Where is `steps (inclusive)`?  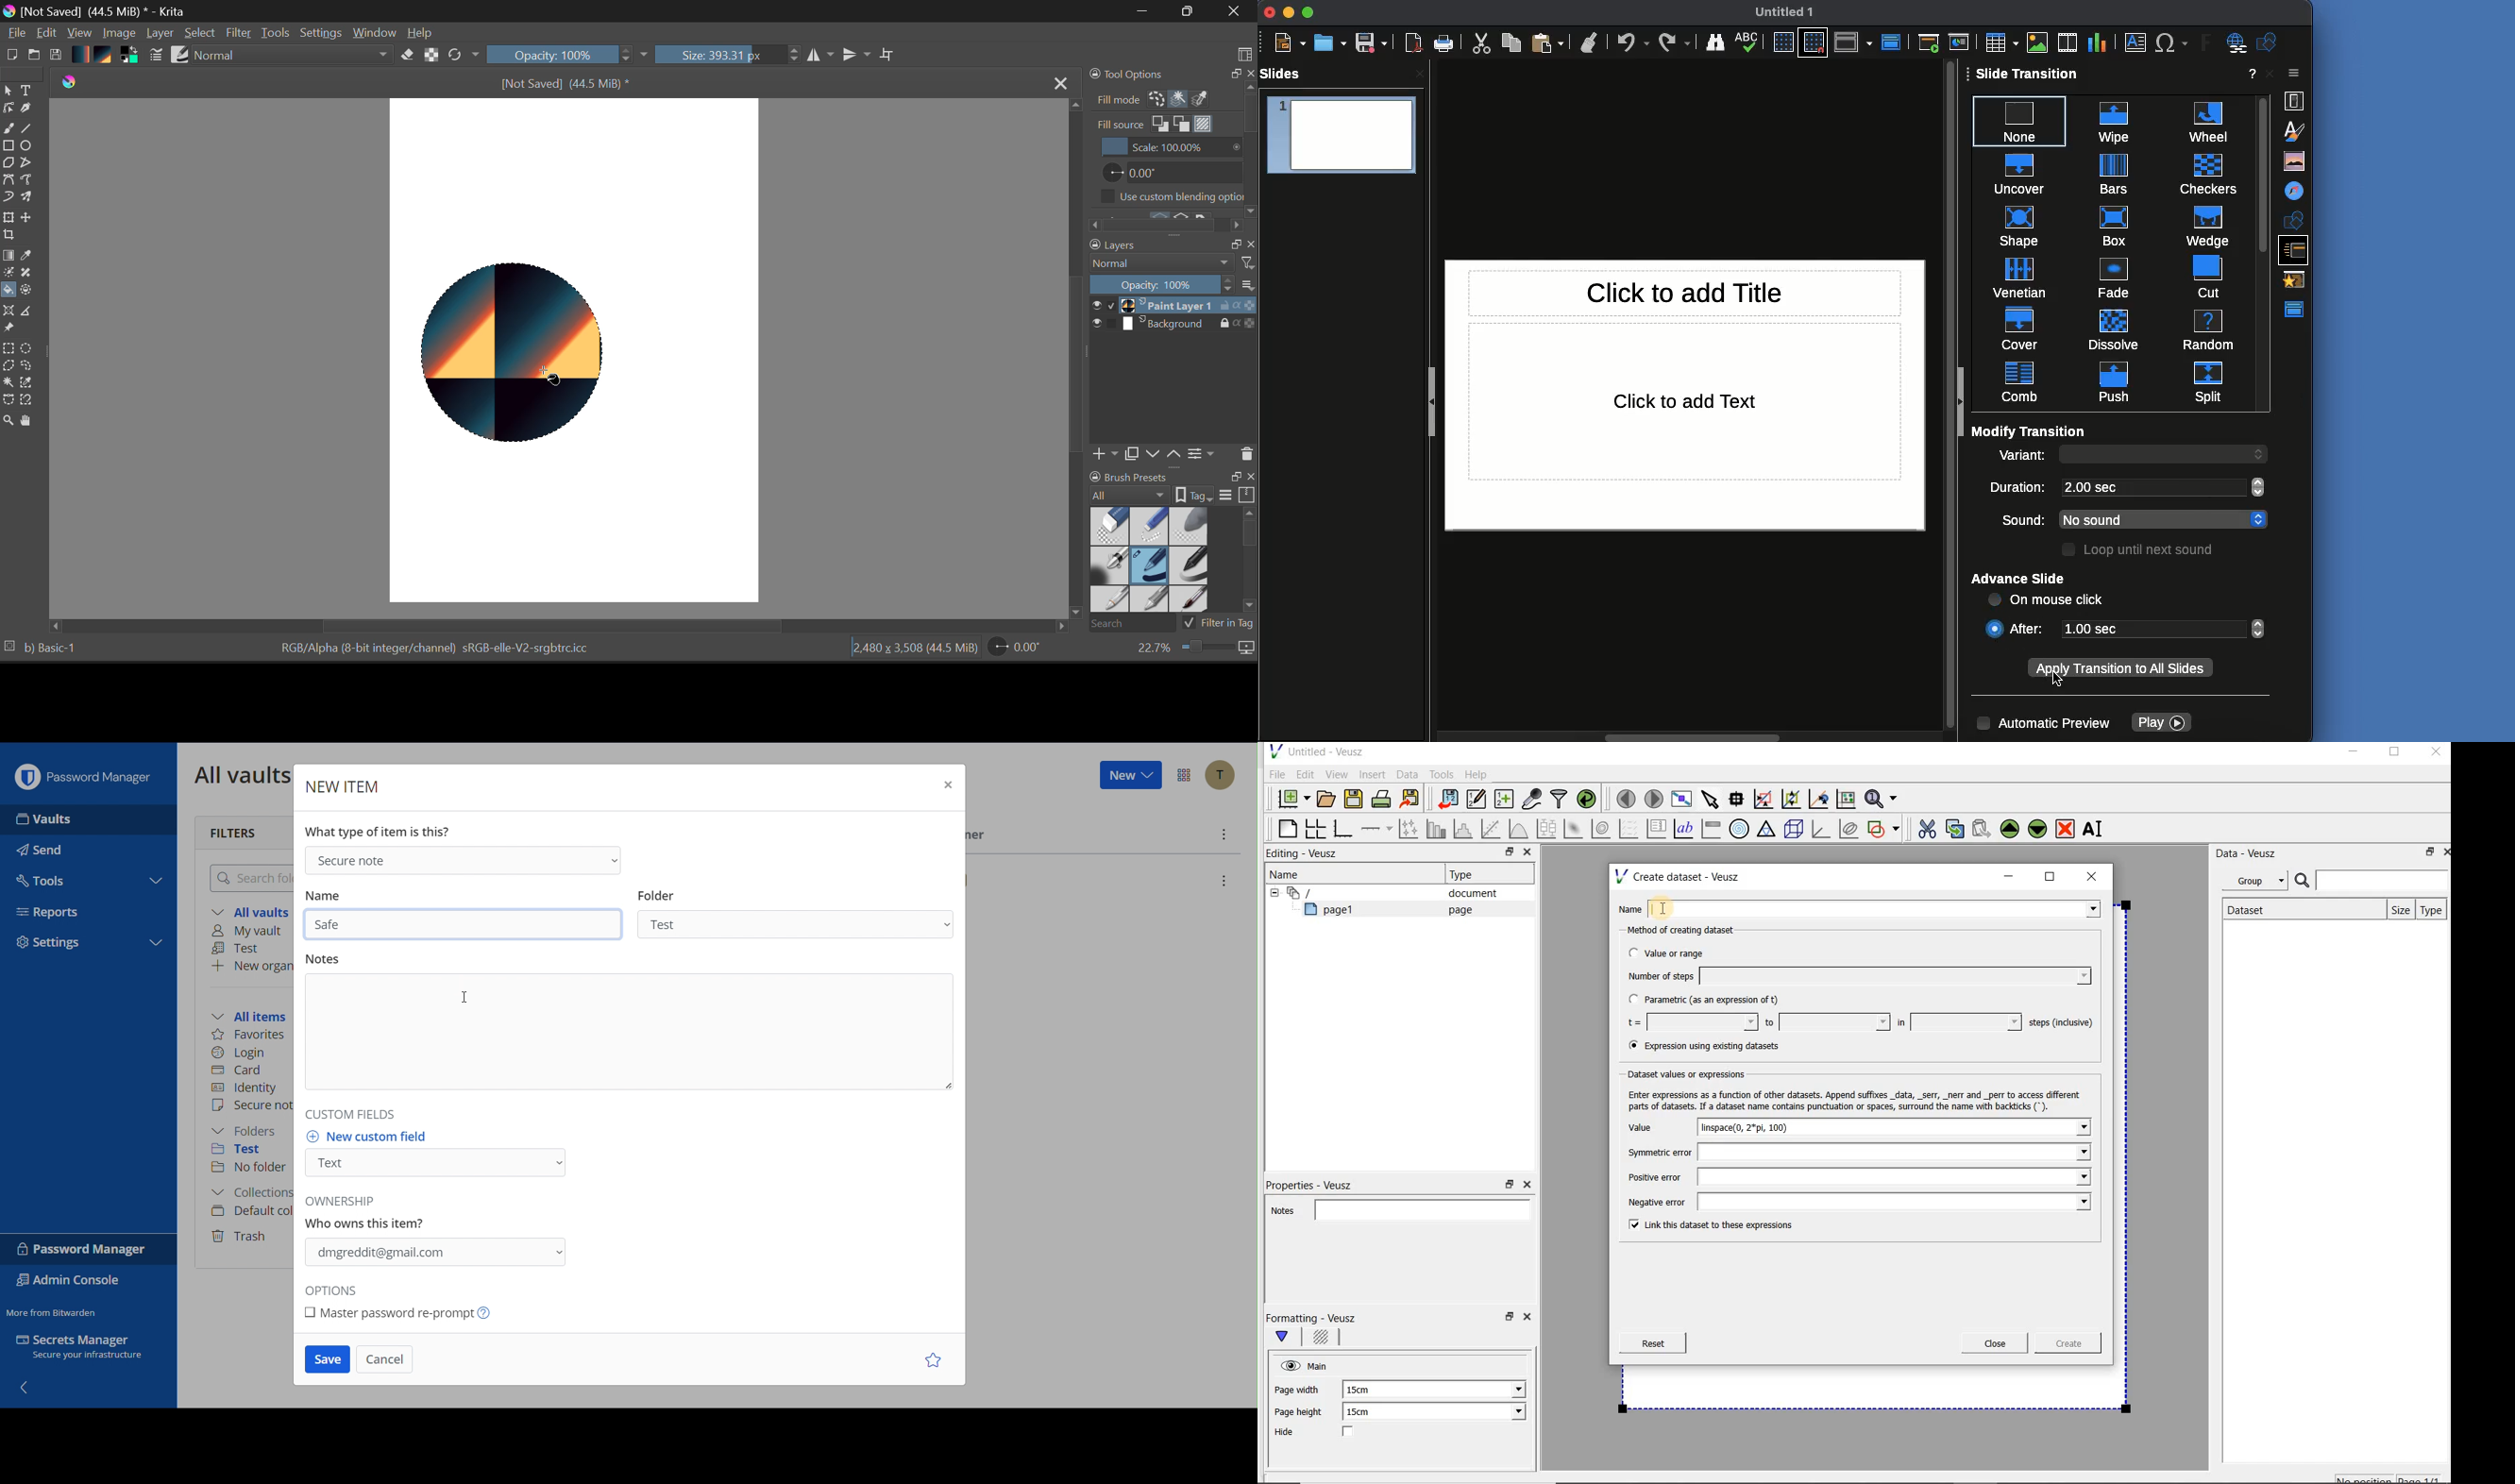
steps (inclusive) is located at coordinates (2062, 1023).